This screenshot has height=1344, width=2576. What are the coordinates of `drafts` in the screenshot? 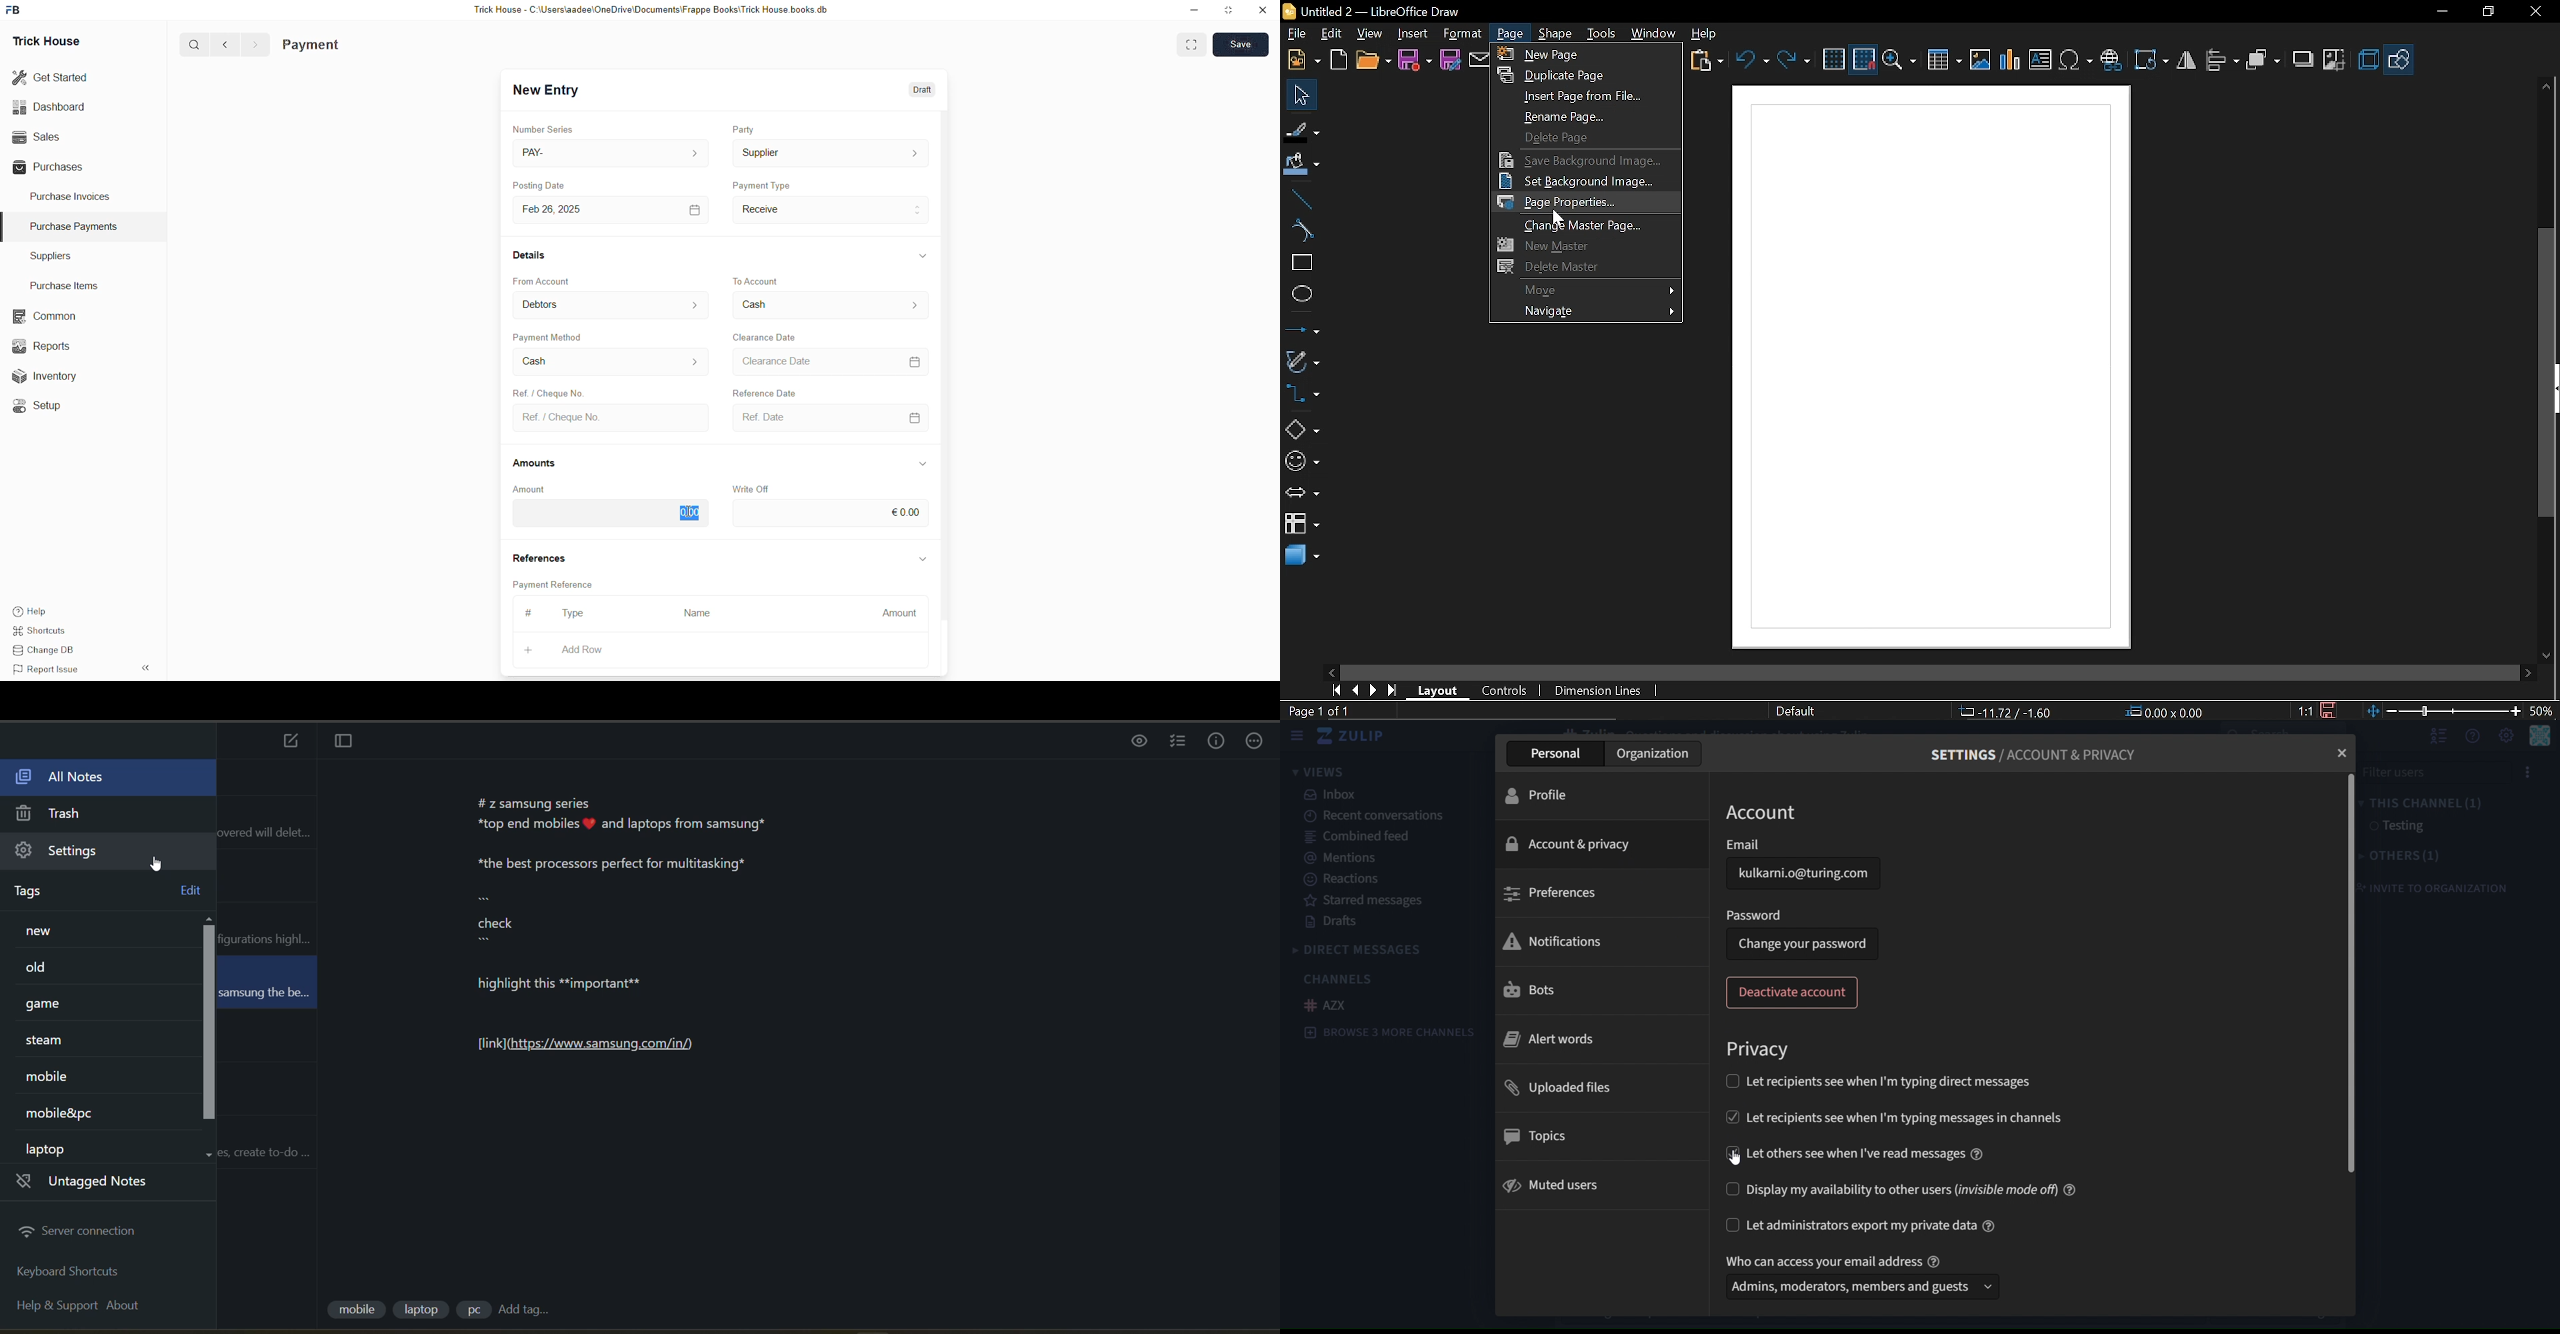 It's located at (1330, 922).